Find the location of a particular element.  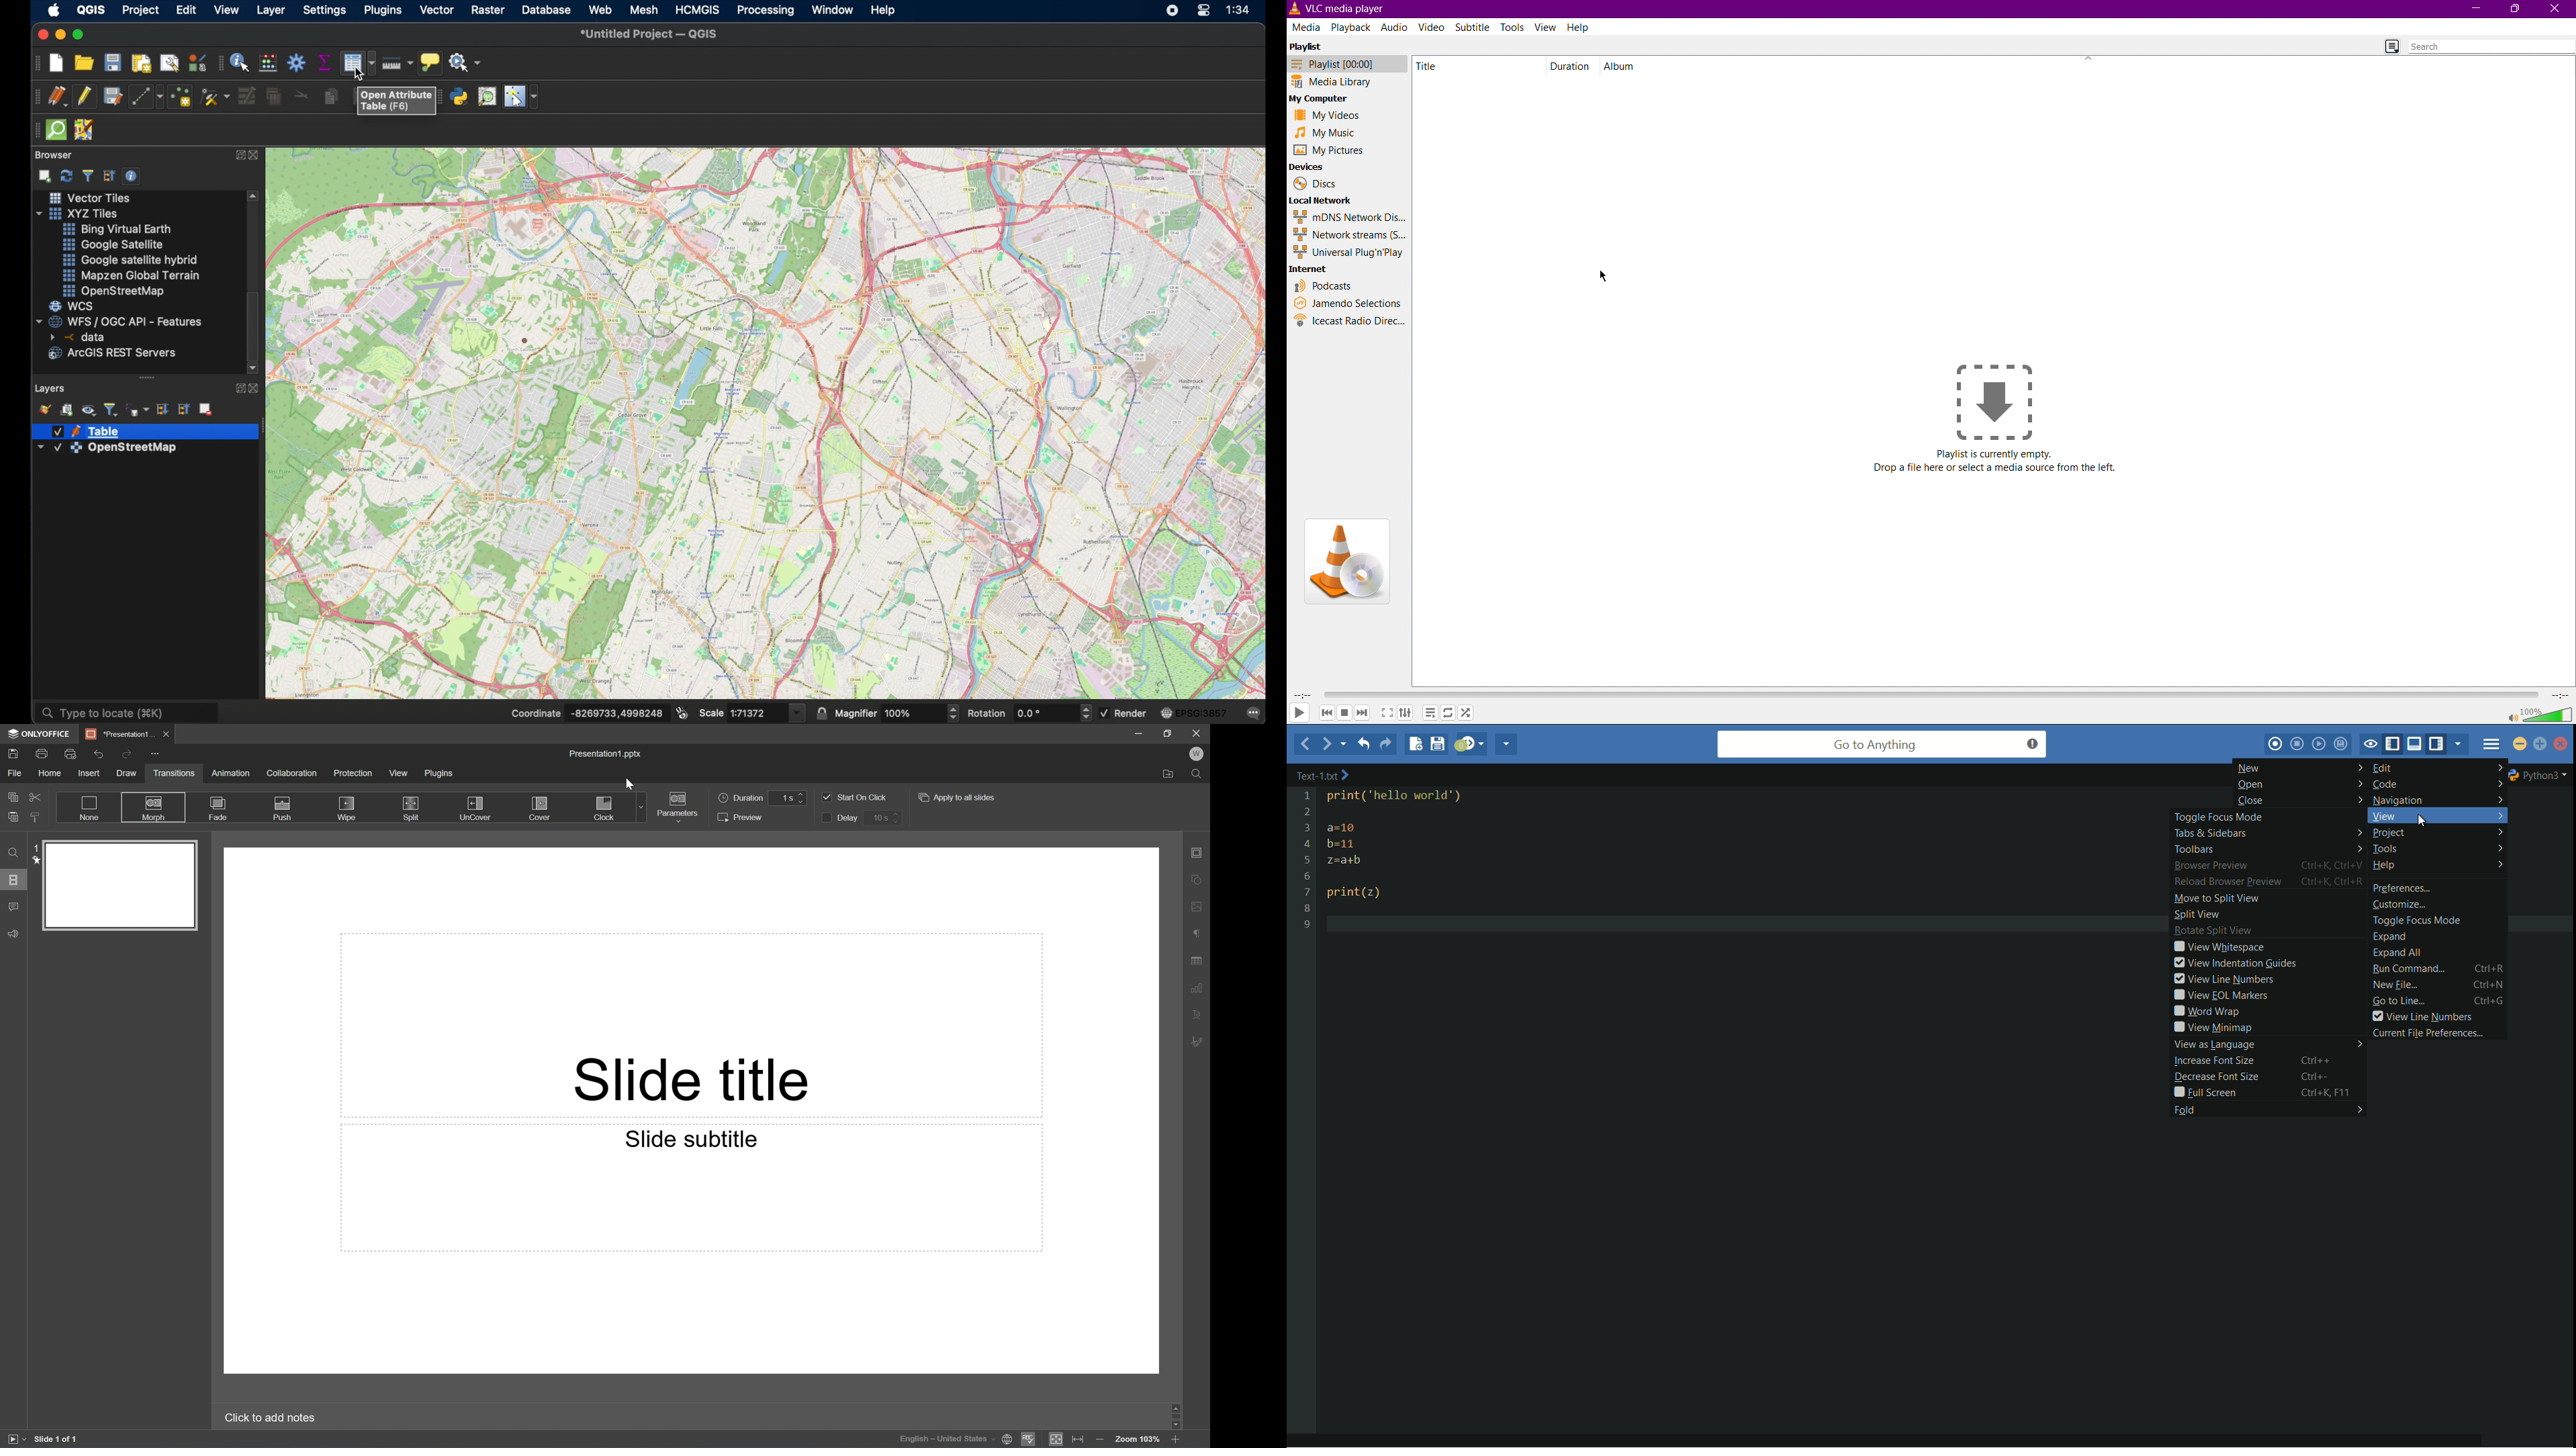

Copy is located at coordinates (13, 795).